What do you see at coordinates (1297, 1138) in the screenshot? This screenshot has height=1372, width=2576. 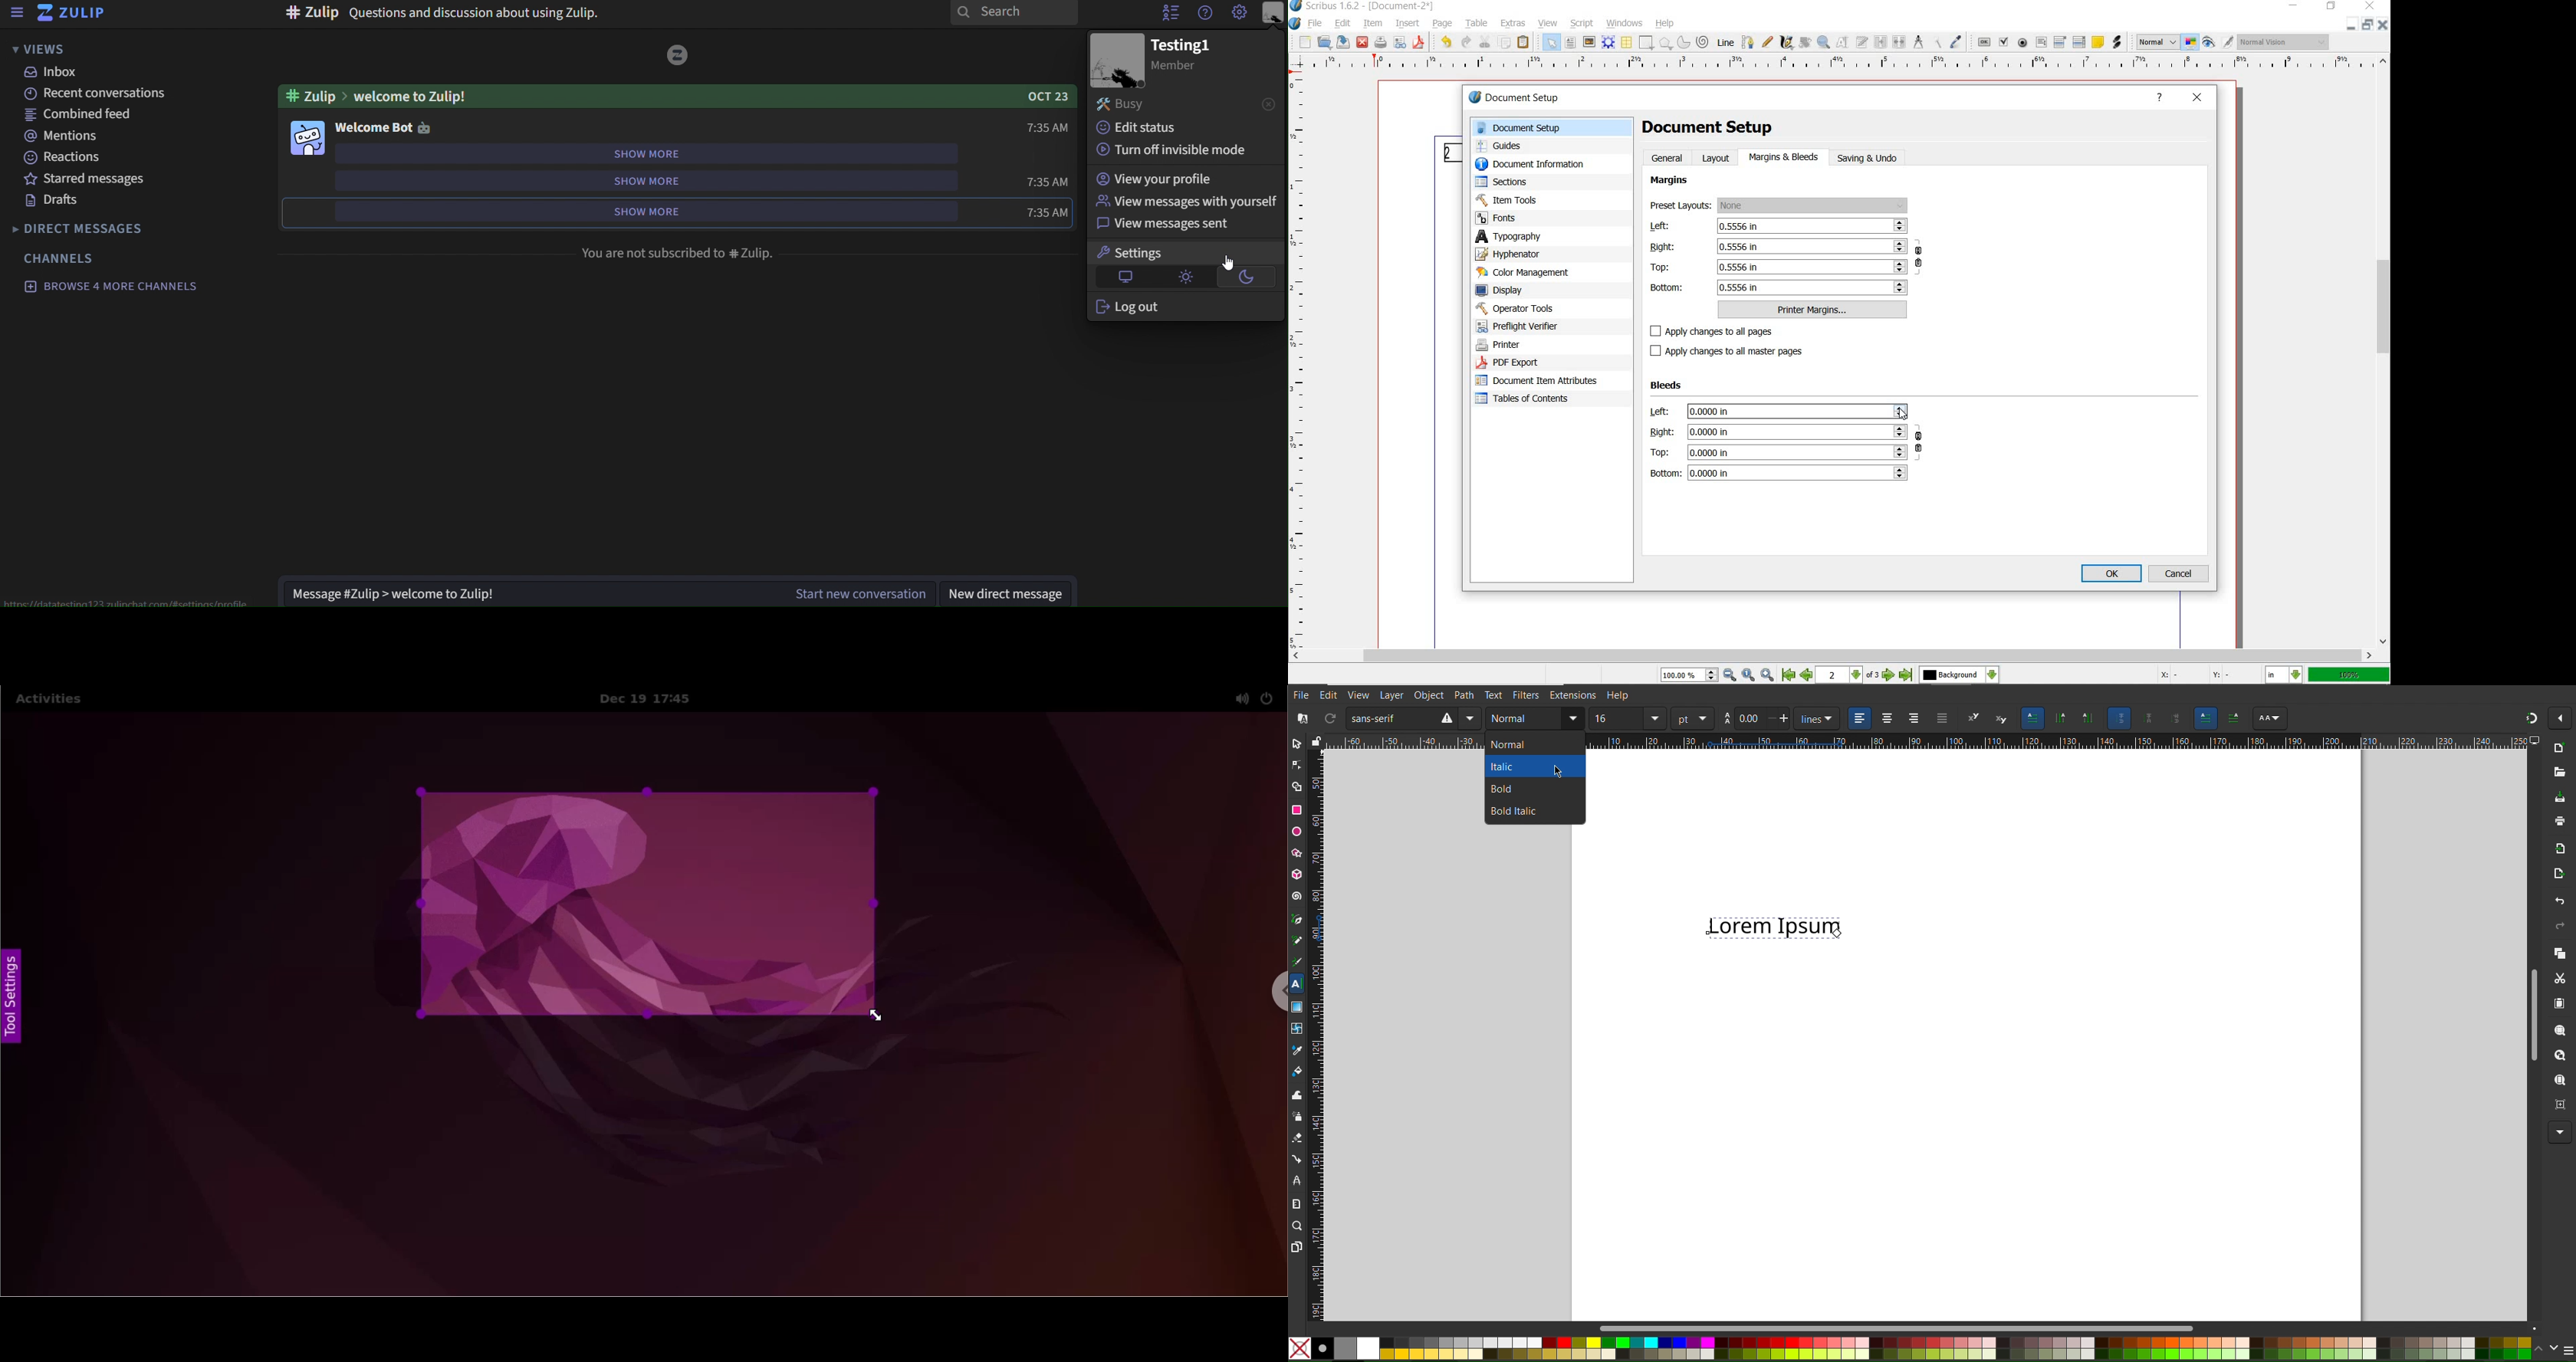 I see `Eraser Tool` at bounding box center [1297, 1138].